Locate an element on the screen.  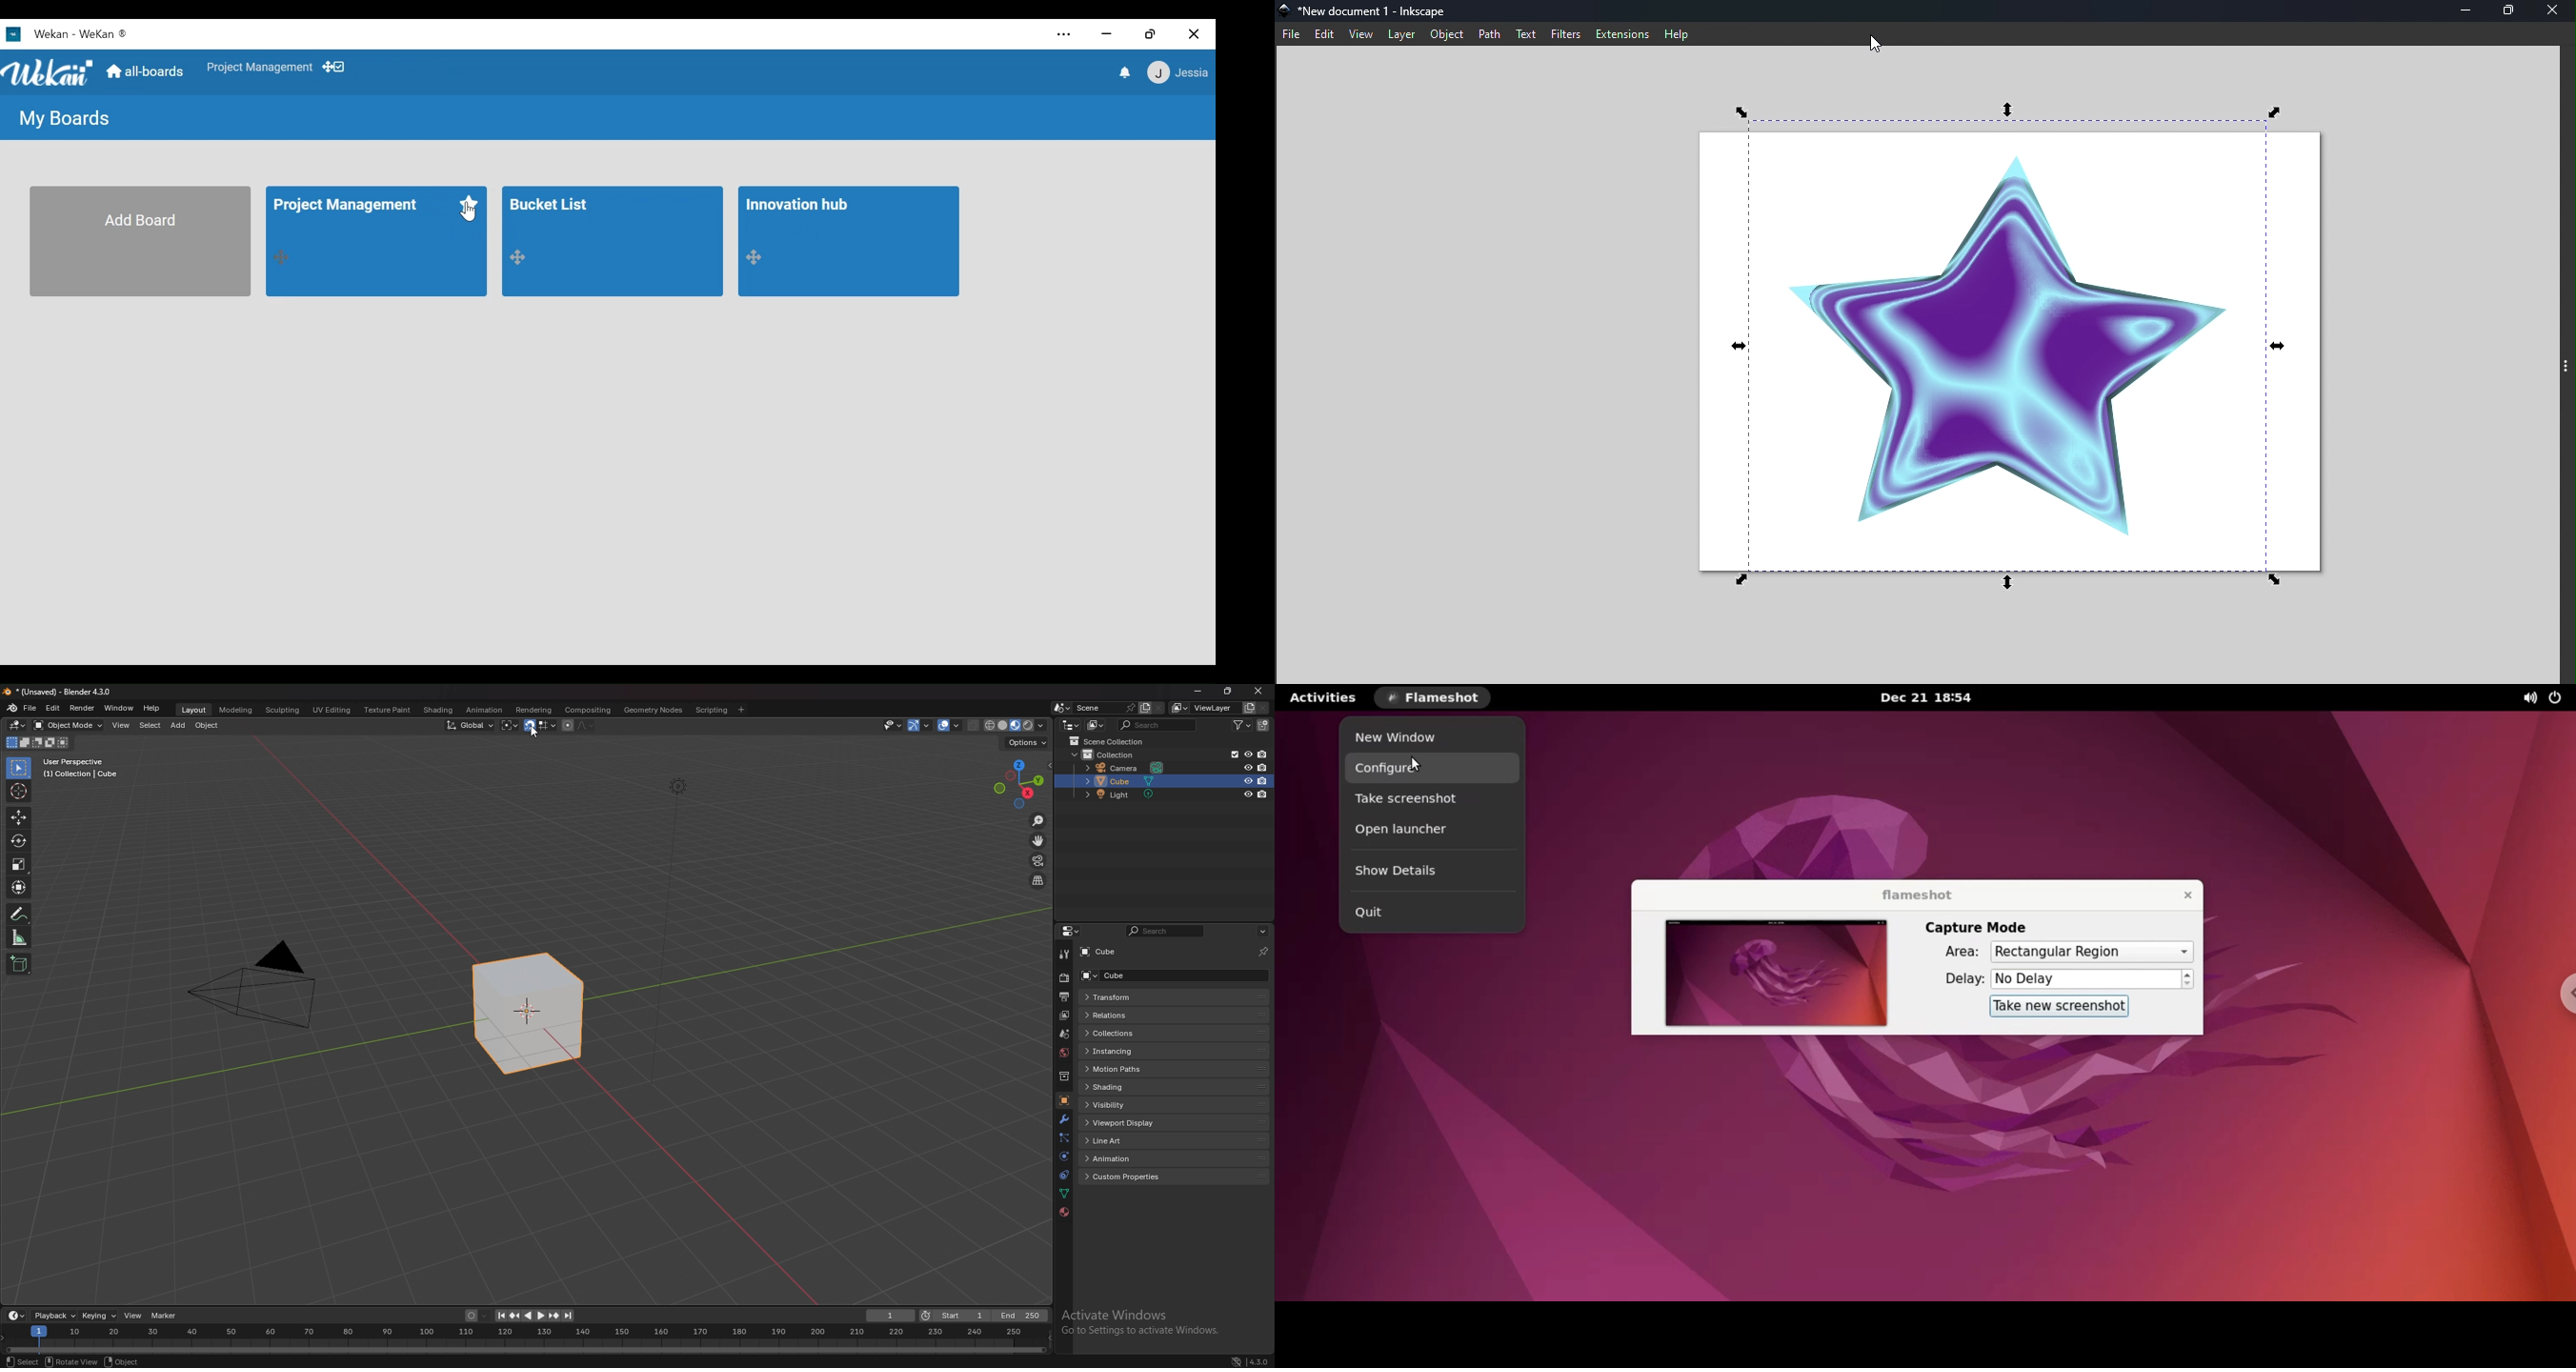
zoom is located at coordinates (1039, 821).